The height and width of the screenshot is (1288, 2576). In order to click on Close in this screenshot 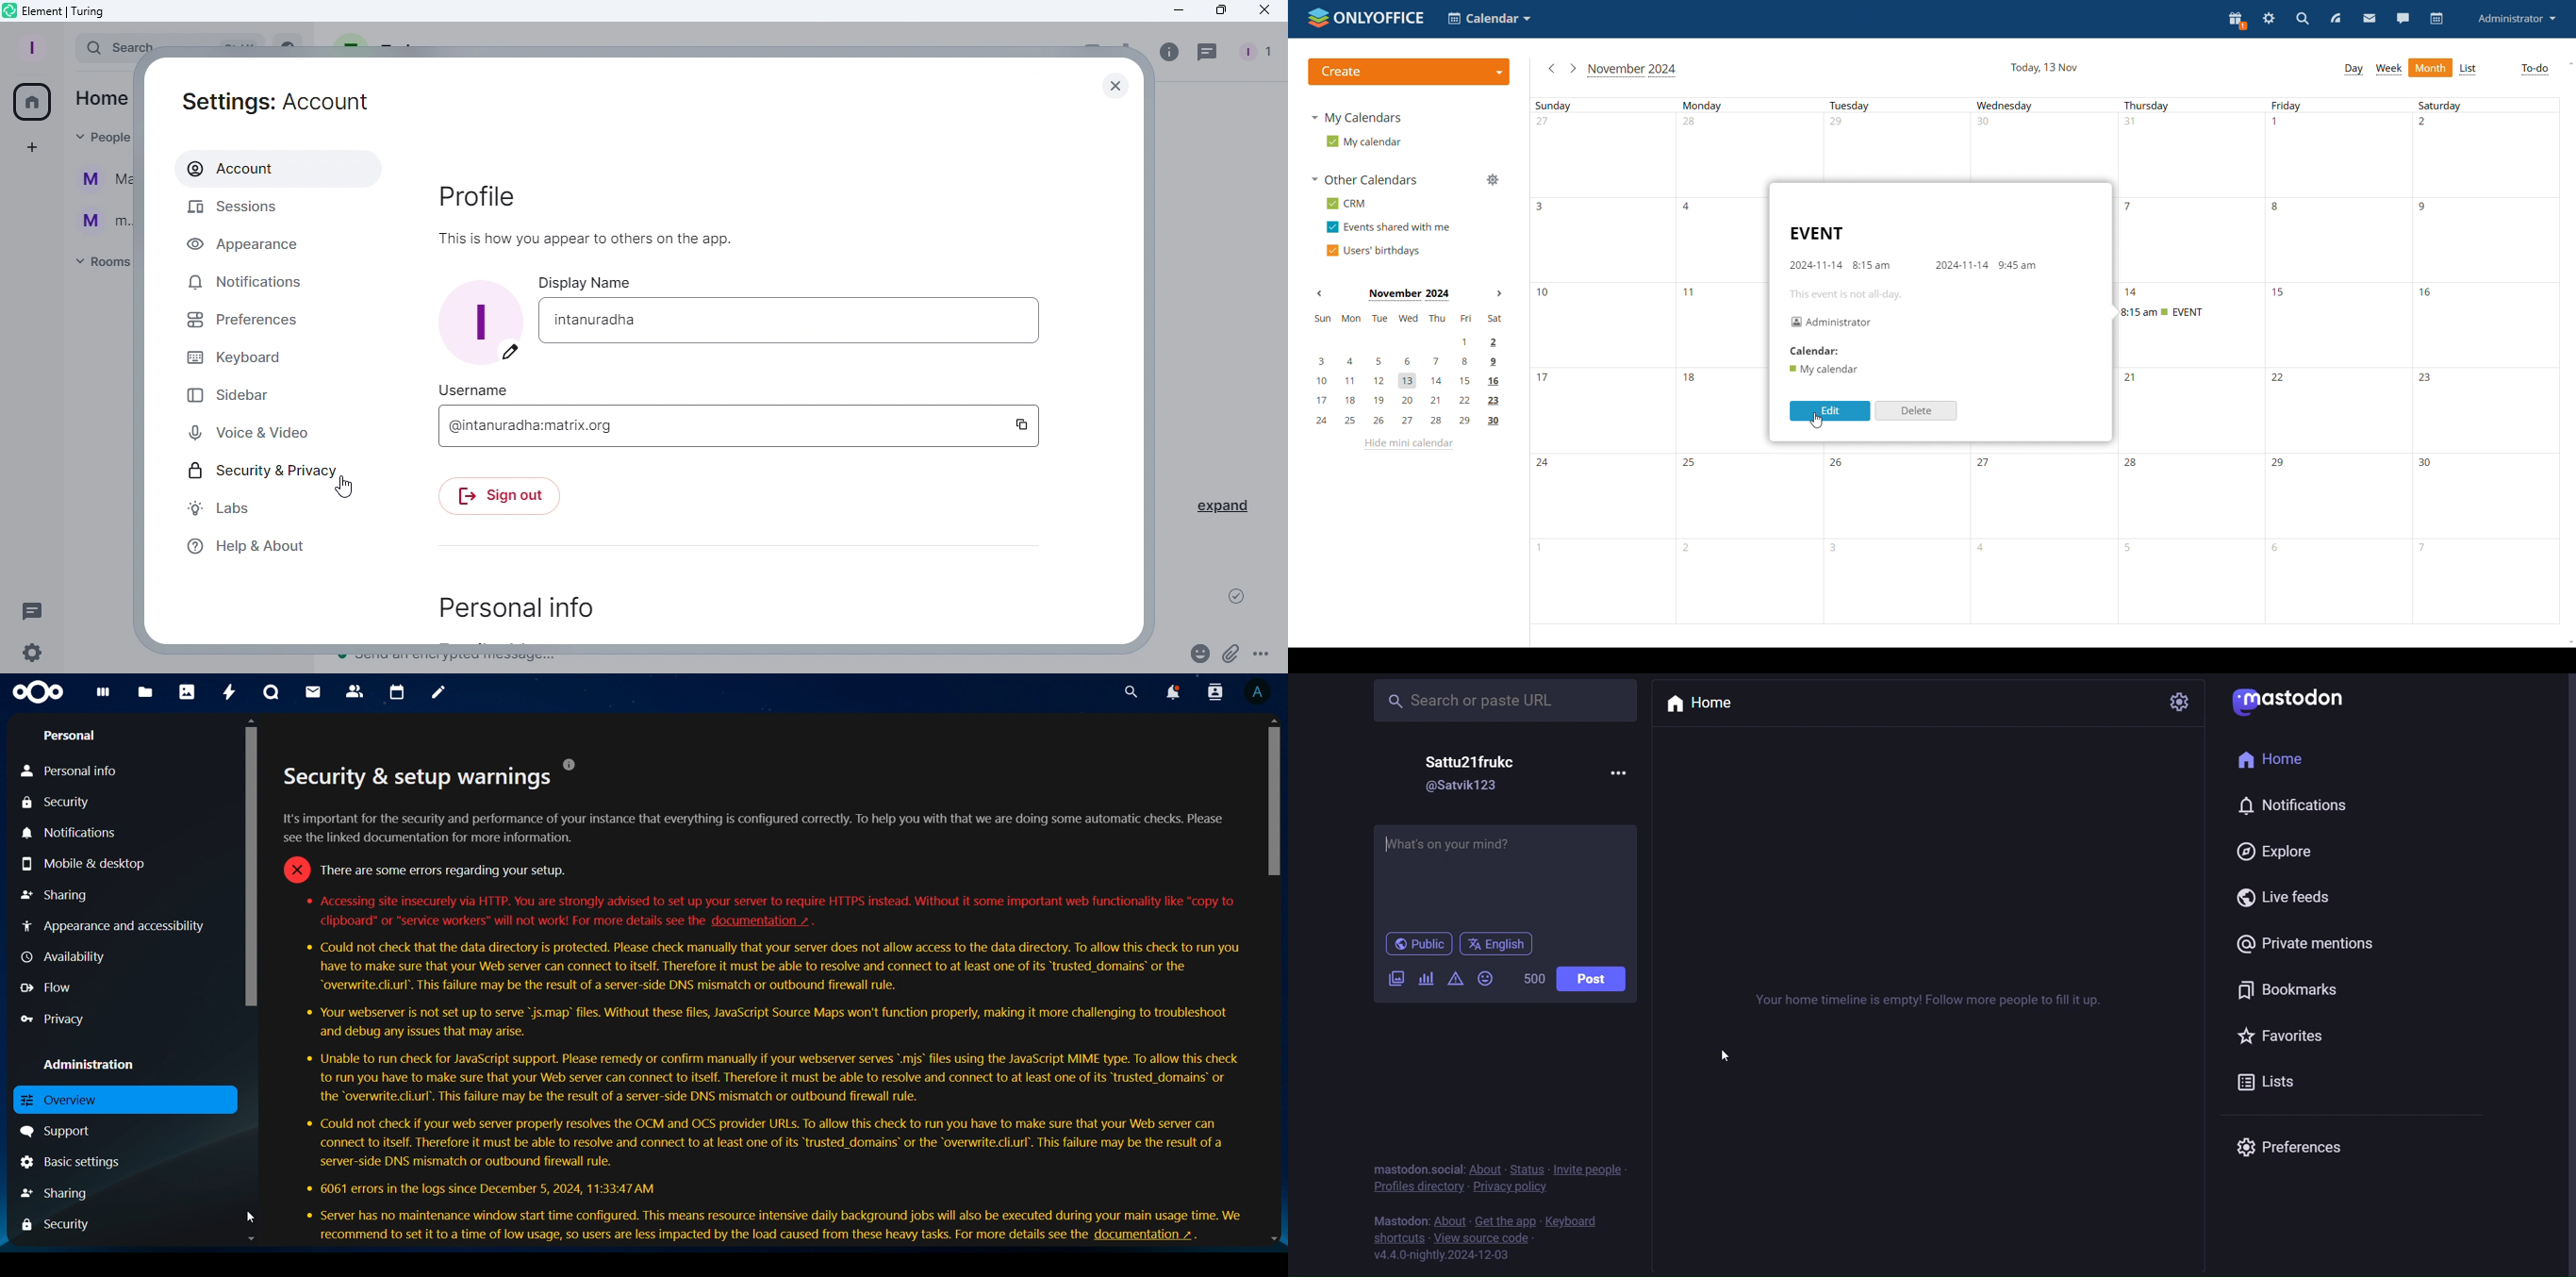, I will do `click(1113, 86)`.